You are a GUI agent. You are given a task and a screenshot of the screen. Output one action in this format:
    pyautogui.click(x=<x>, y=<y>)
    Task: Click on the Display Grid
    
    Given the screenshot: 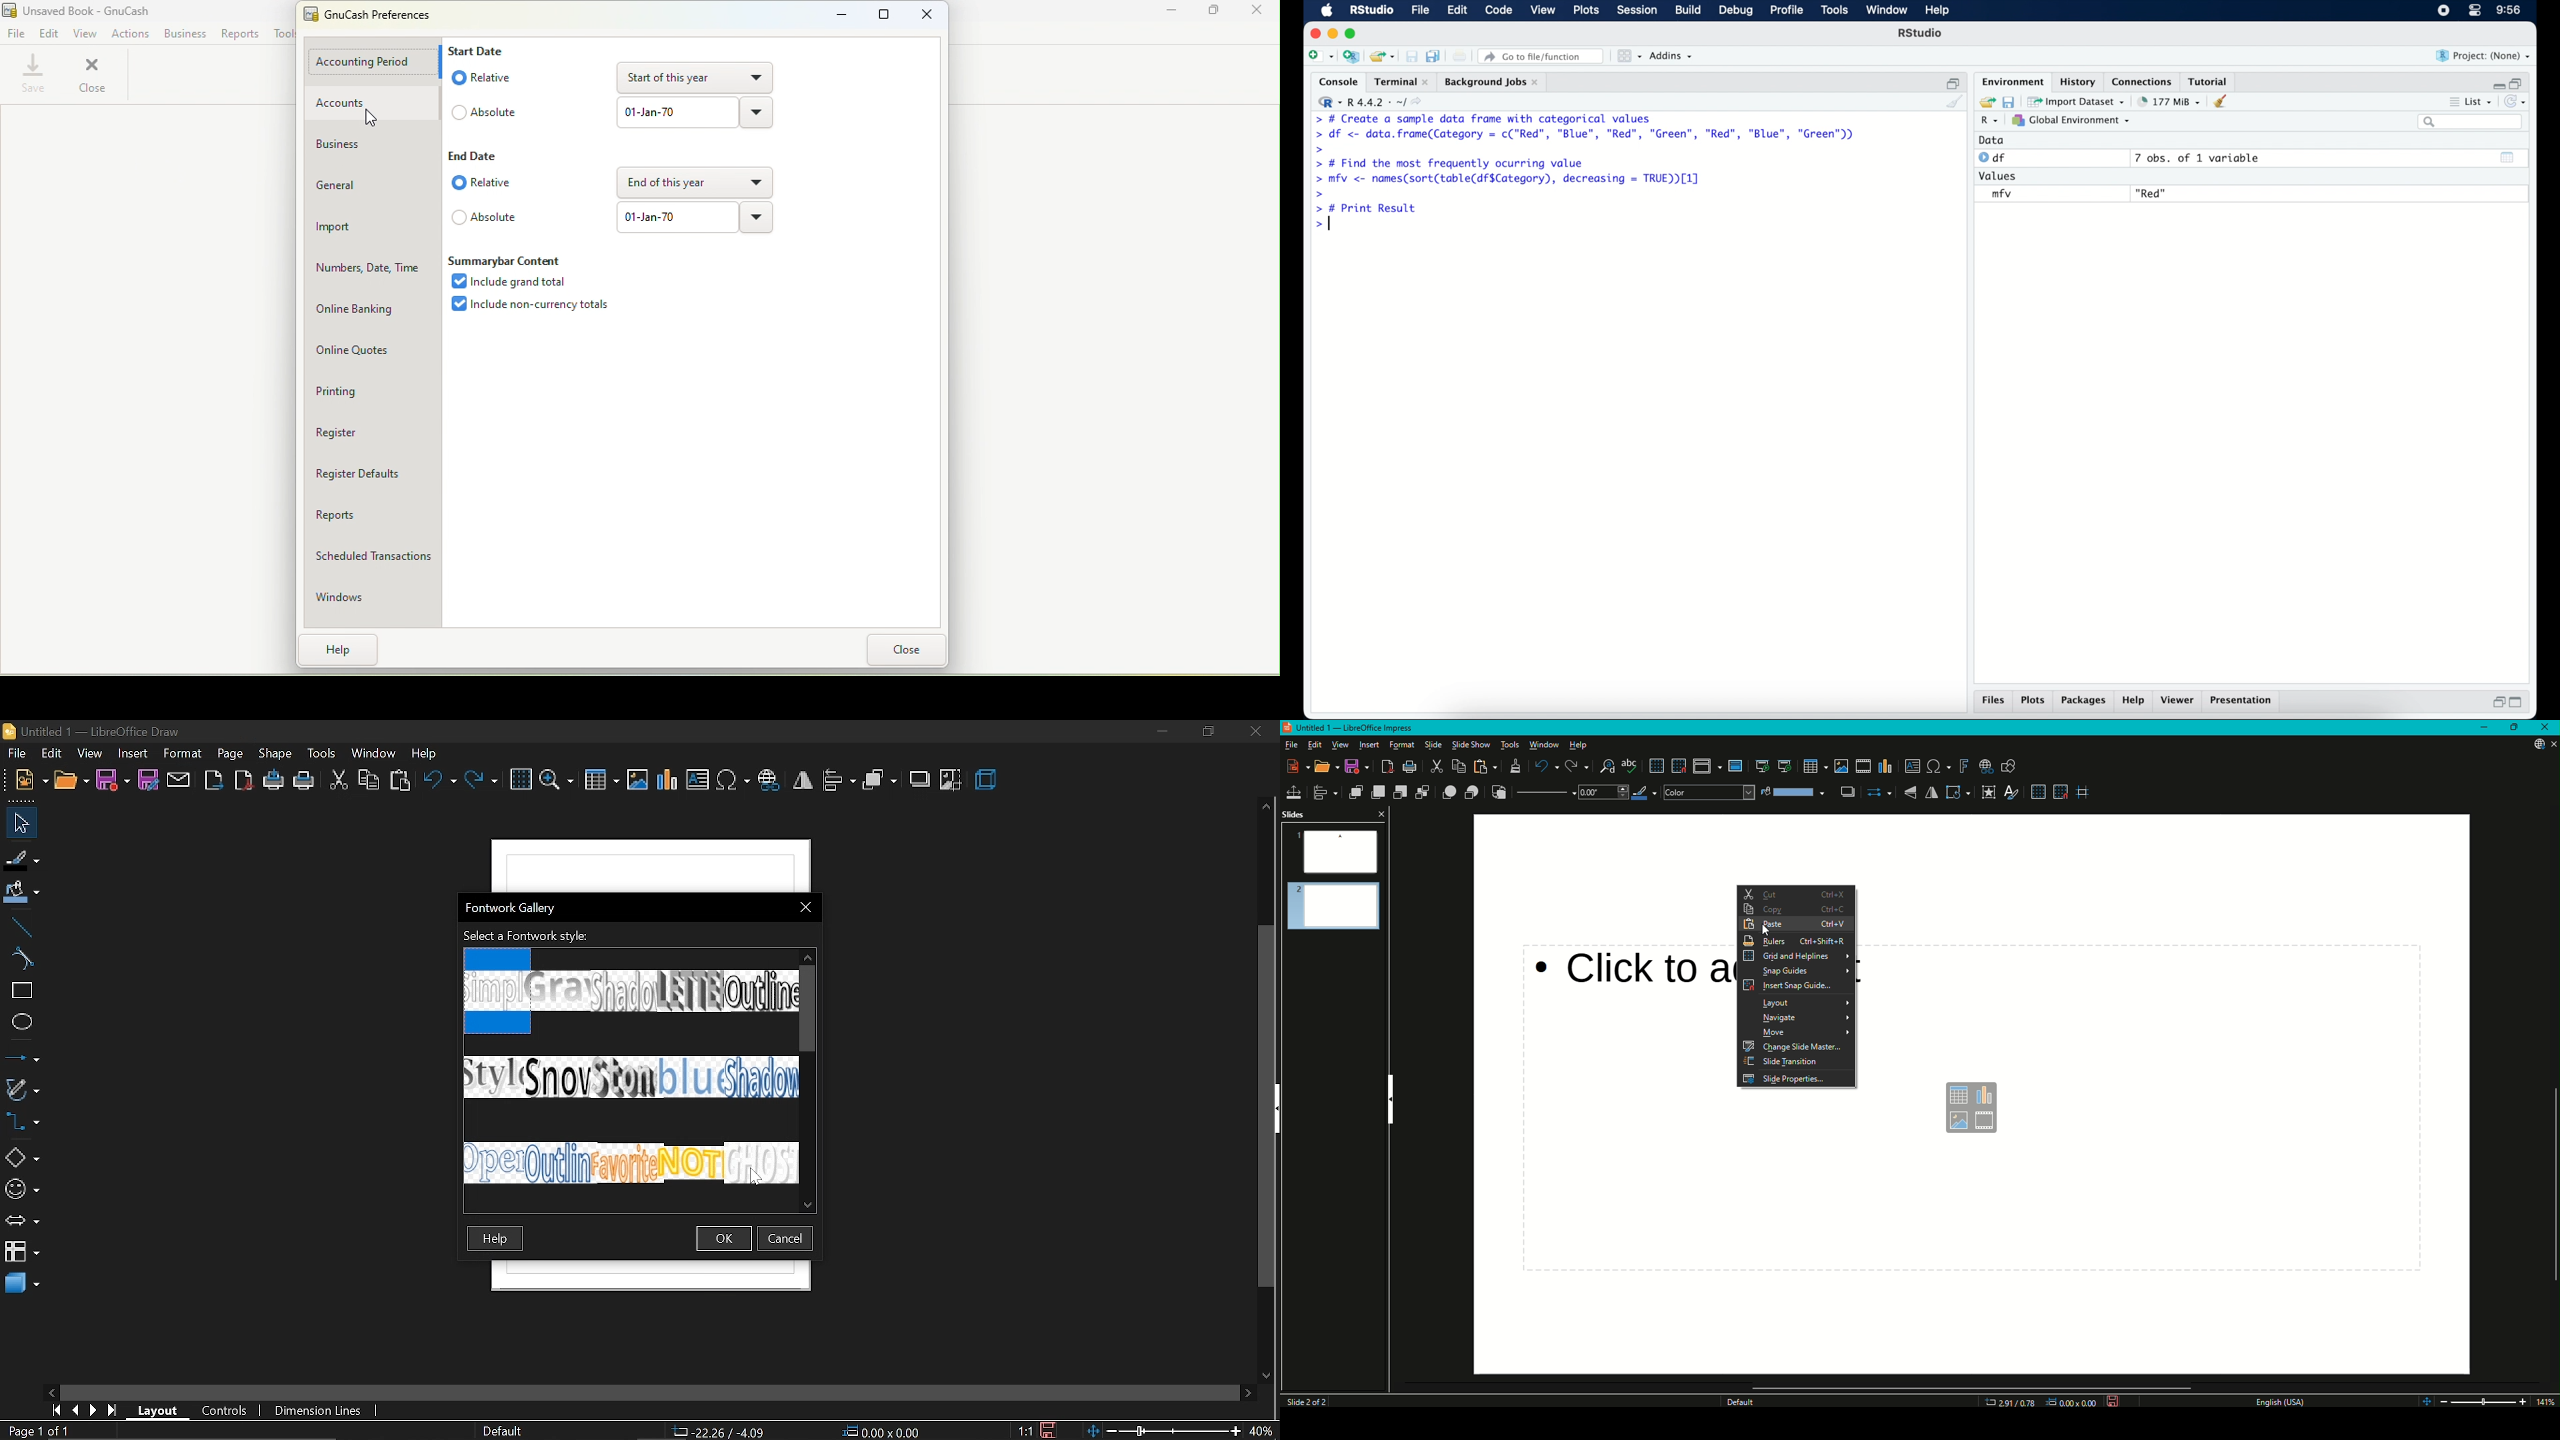 What is the action you would take?
    pyautogui.click(x=1652, y=765)
    